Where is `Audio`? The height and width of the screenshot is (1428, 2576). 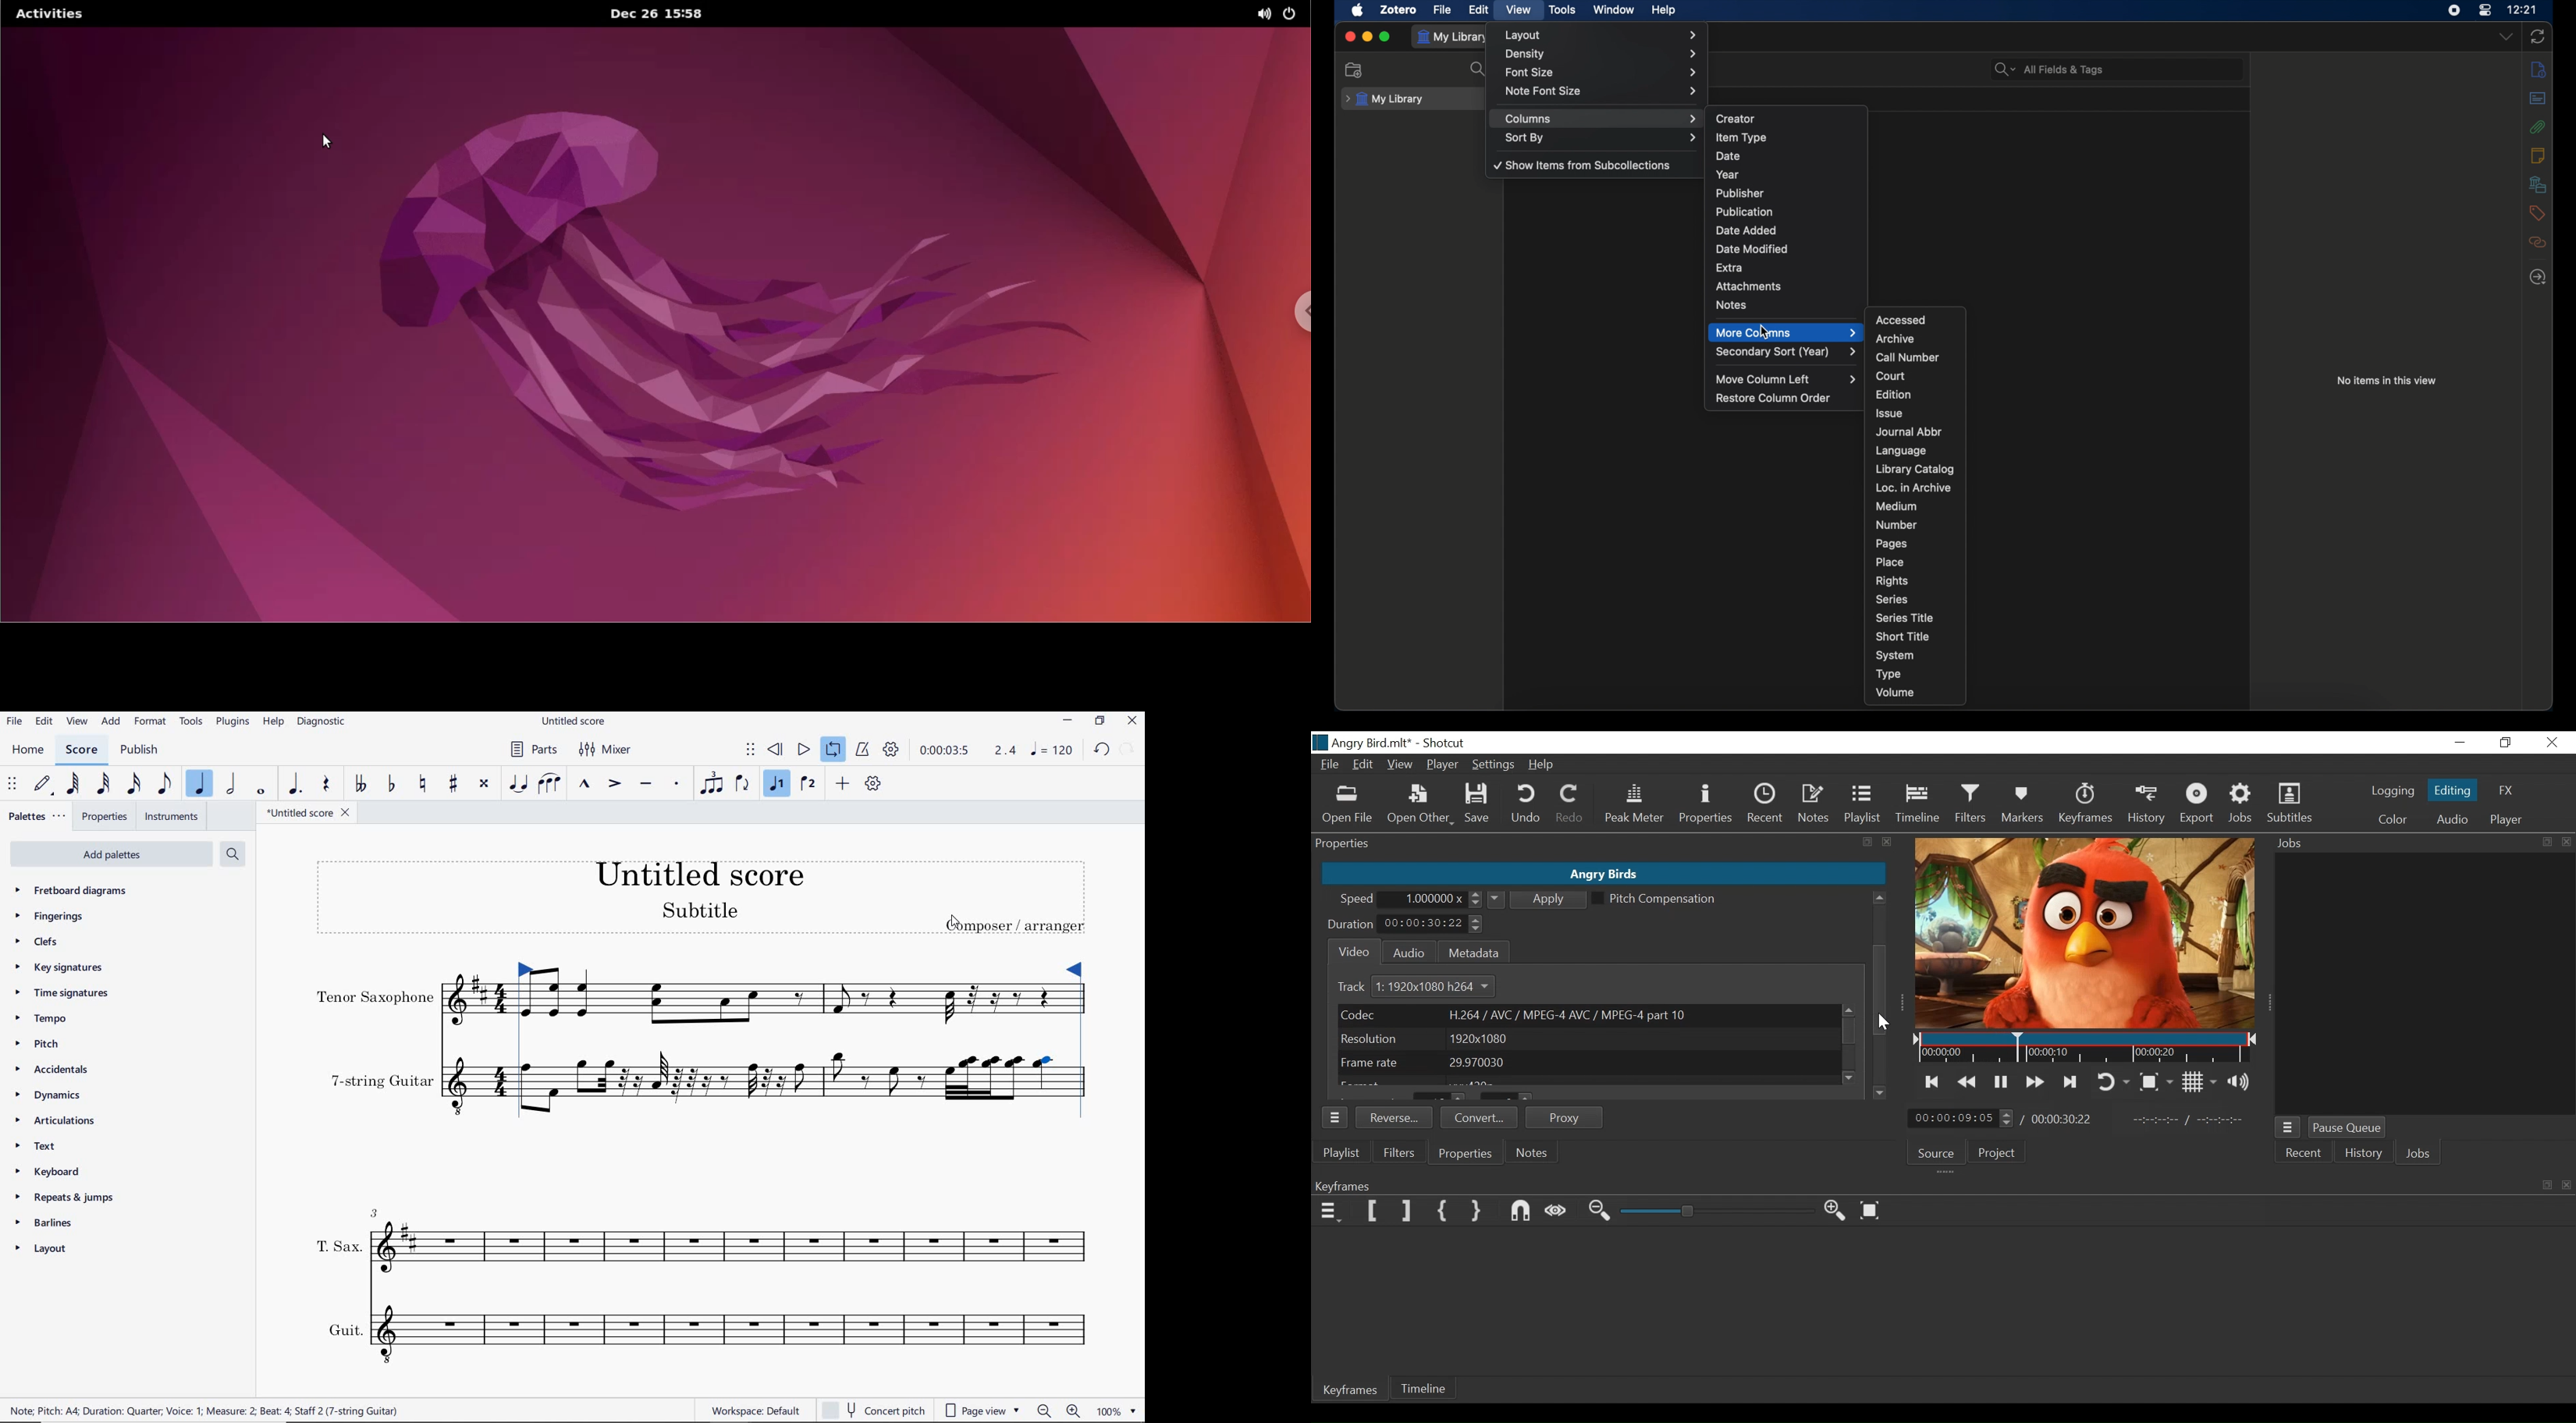 Audio is located at coordinates (1405, 951).